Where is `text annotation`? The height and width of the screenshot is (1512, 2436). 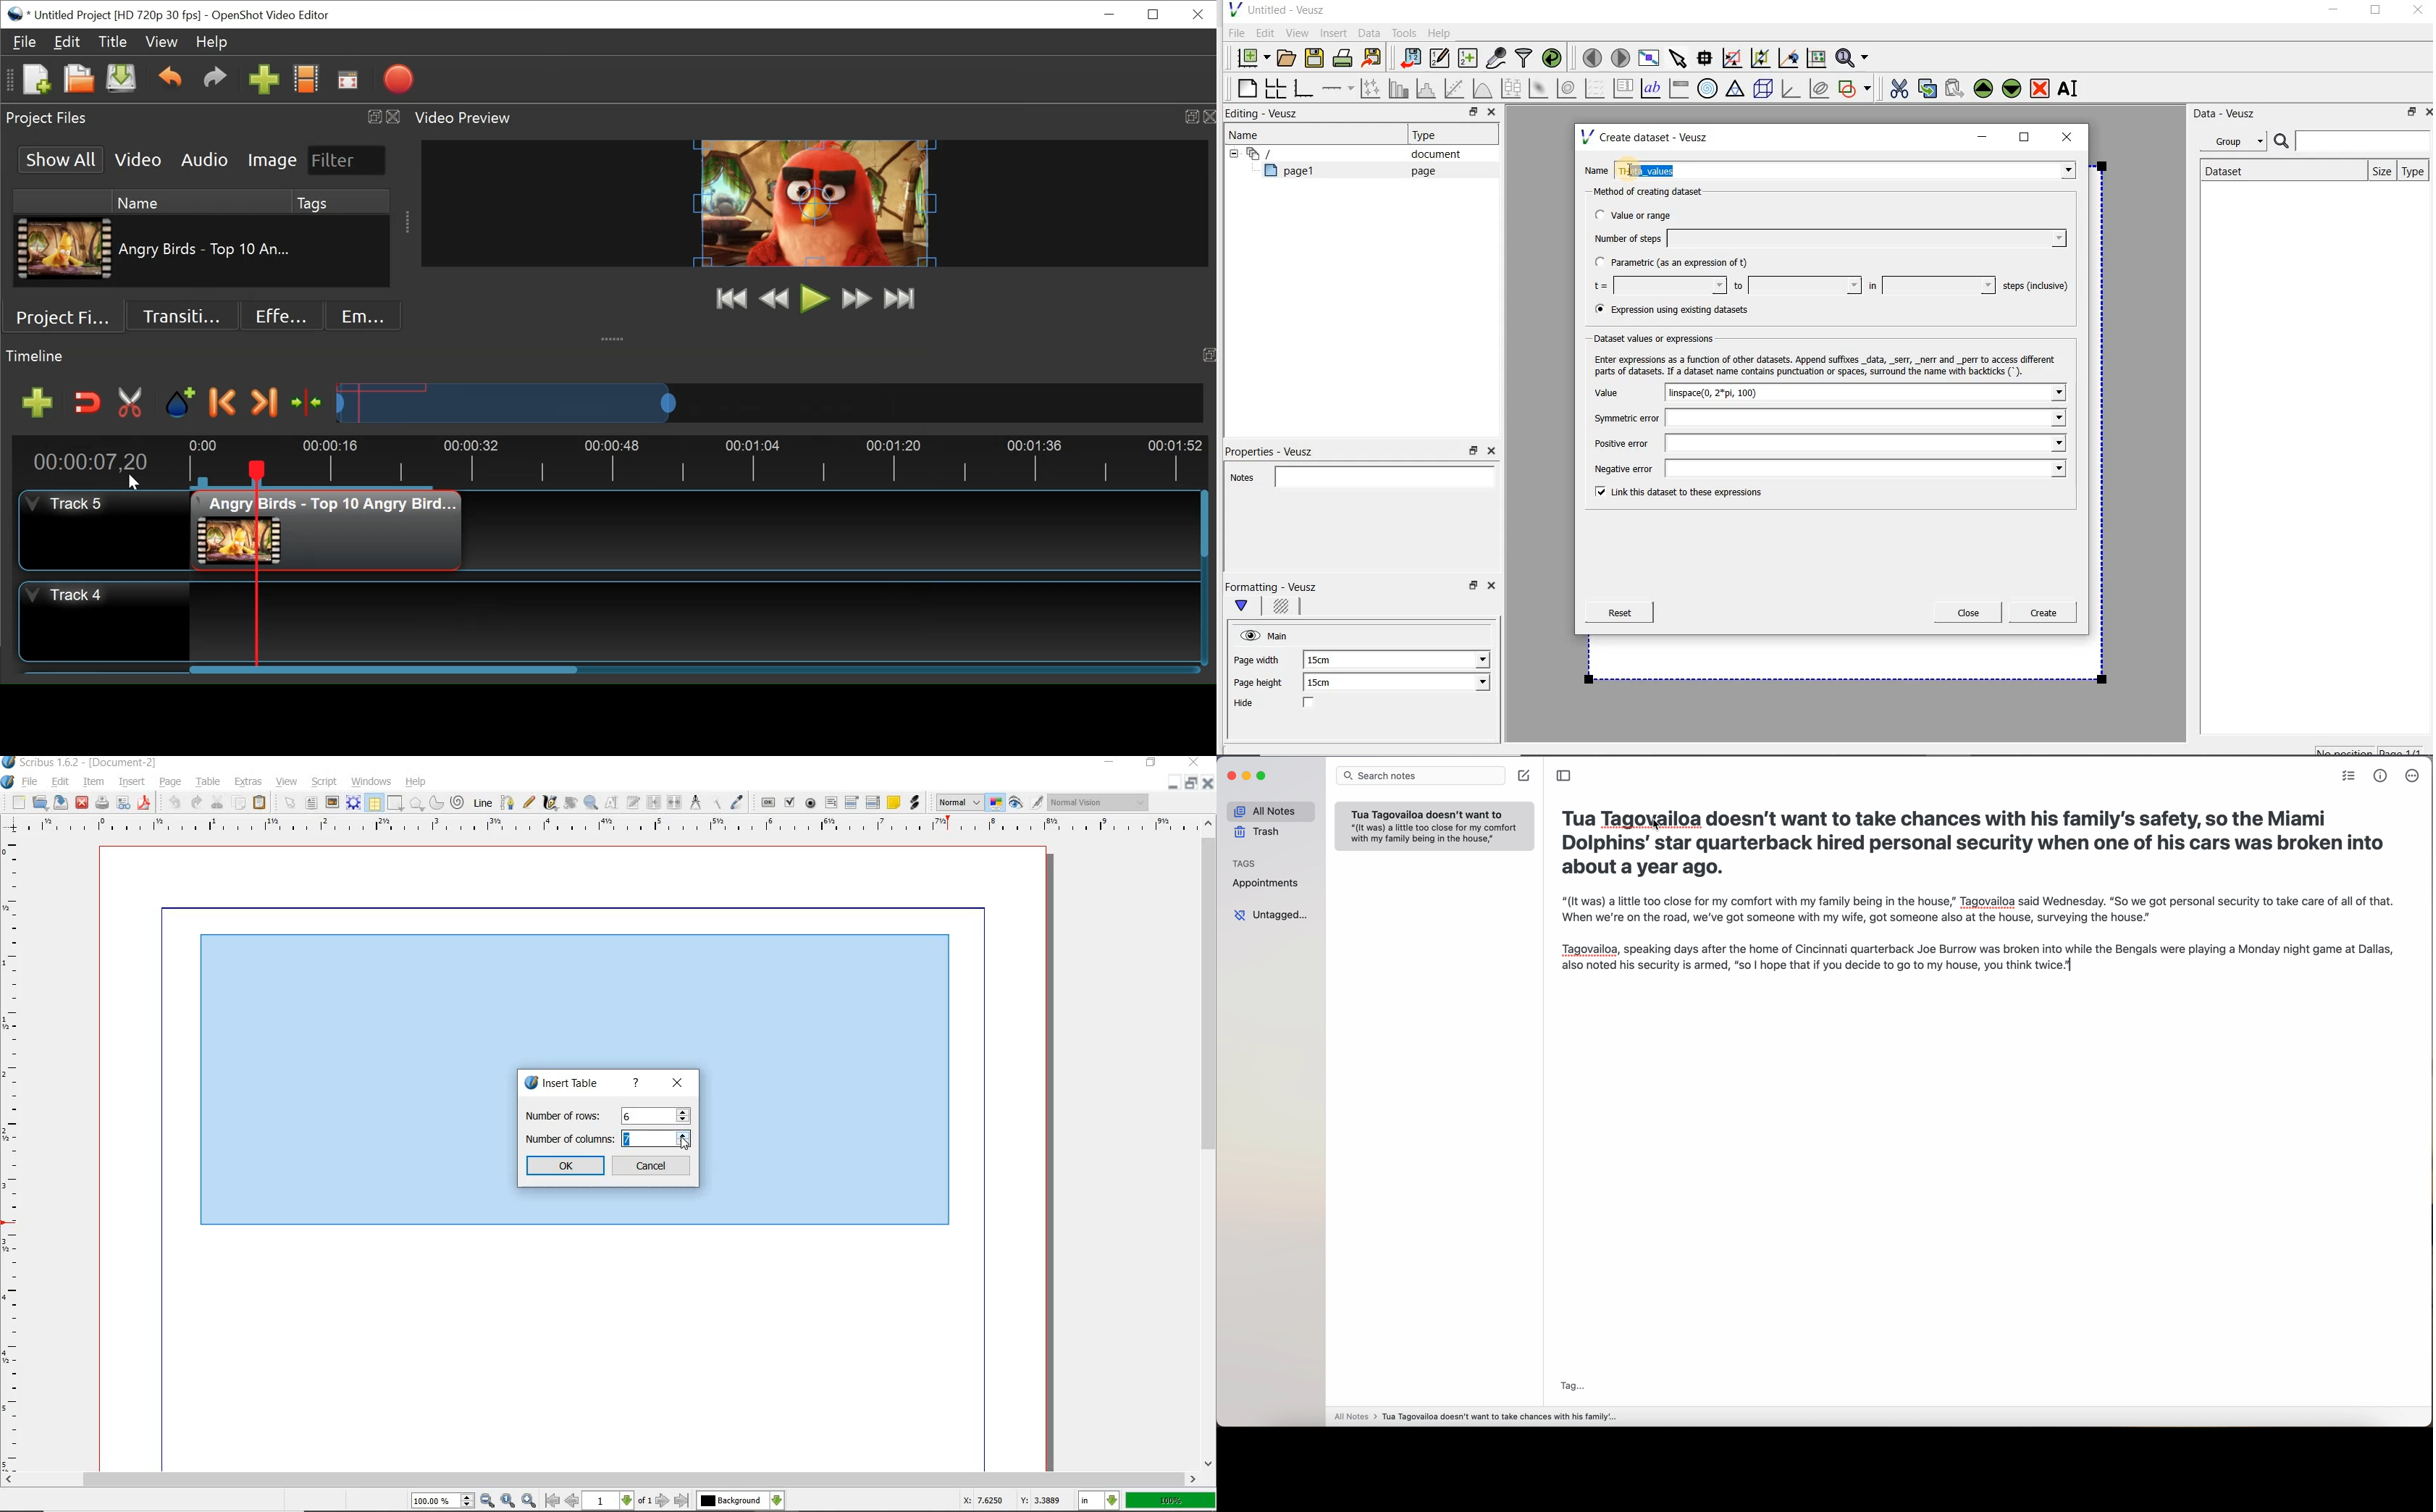 text annotation is located at coordinates (894, 802).